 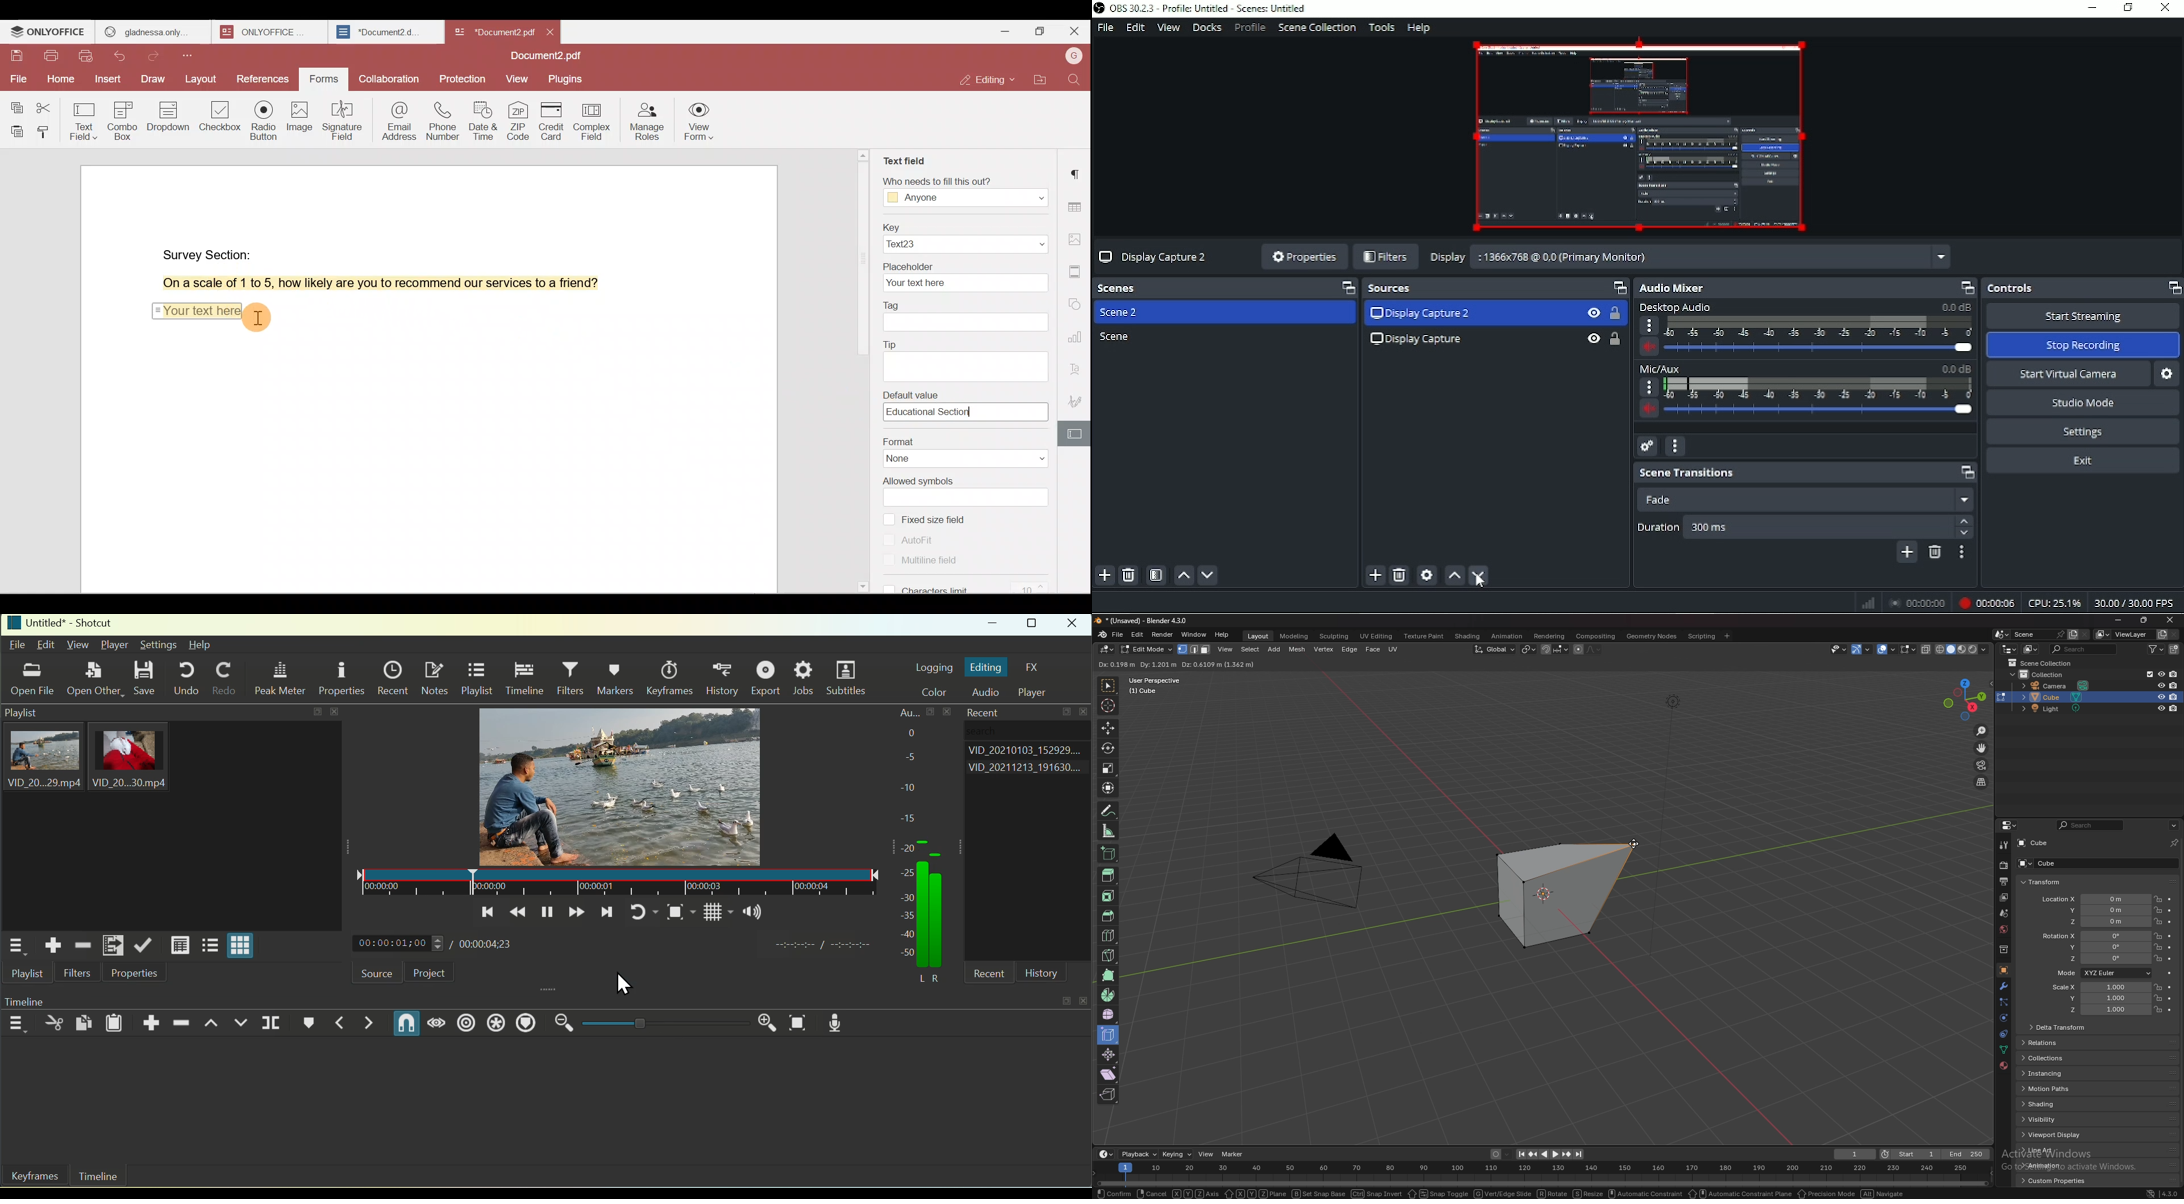 I want to click on Player, so click(x=116, y=645).